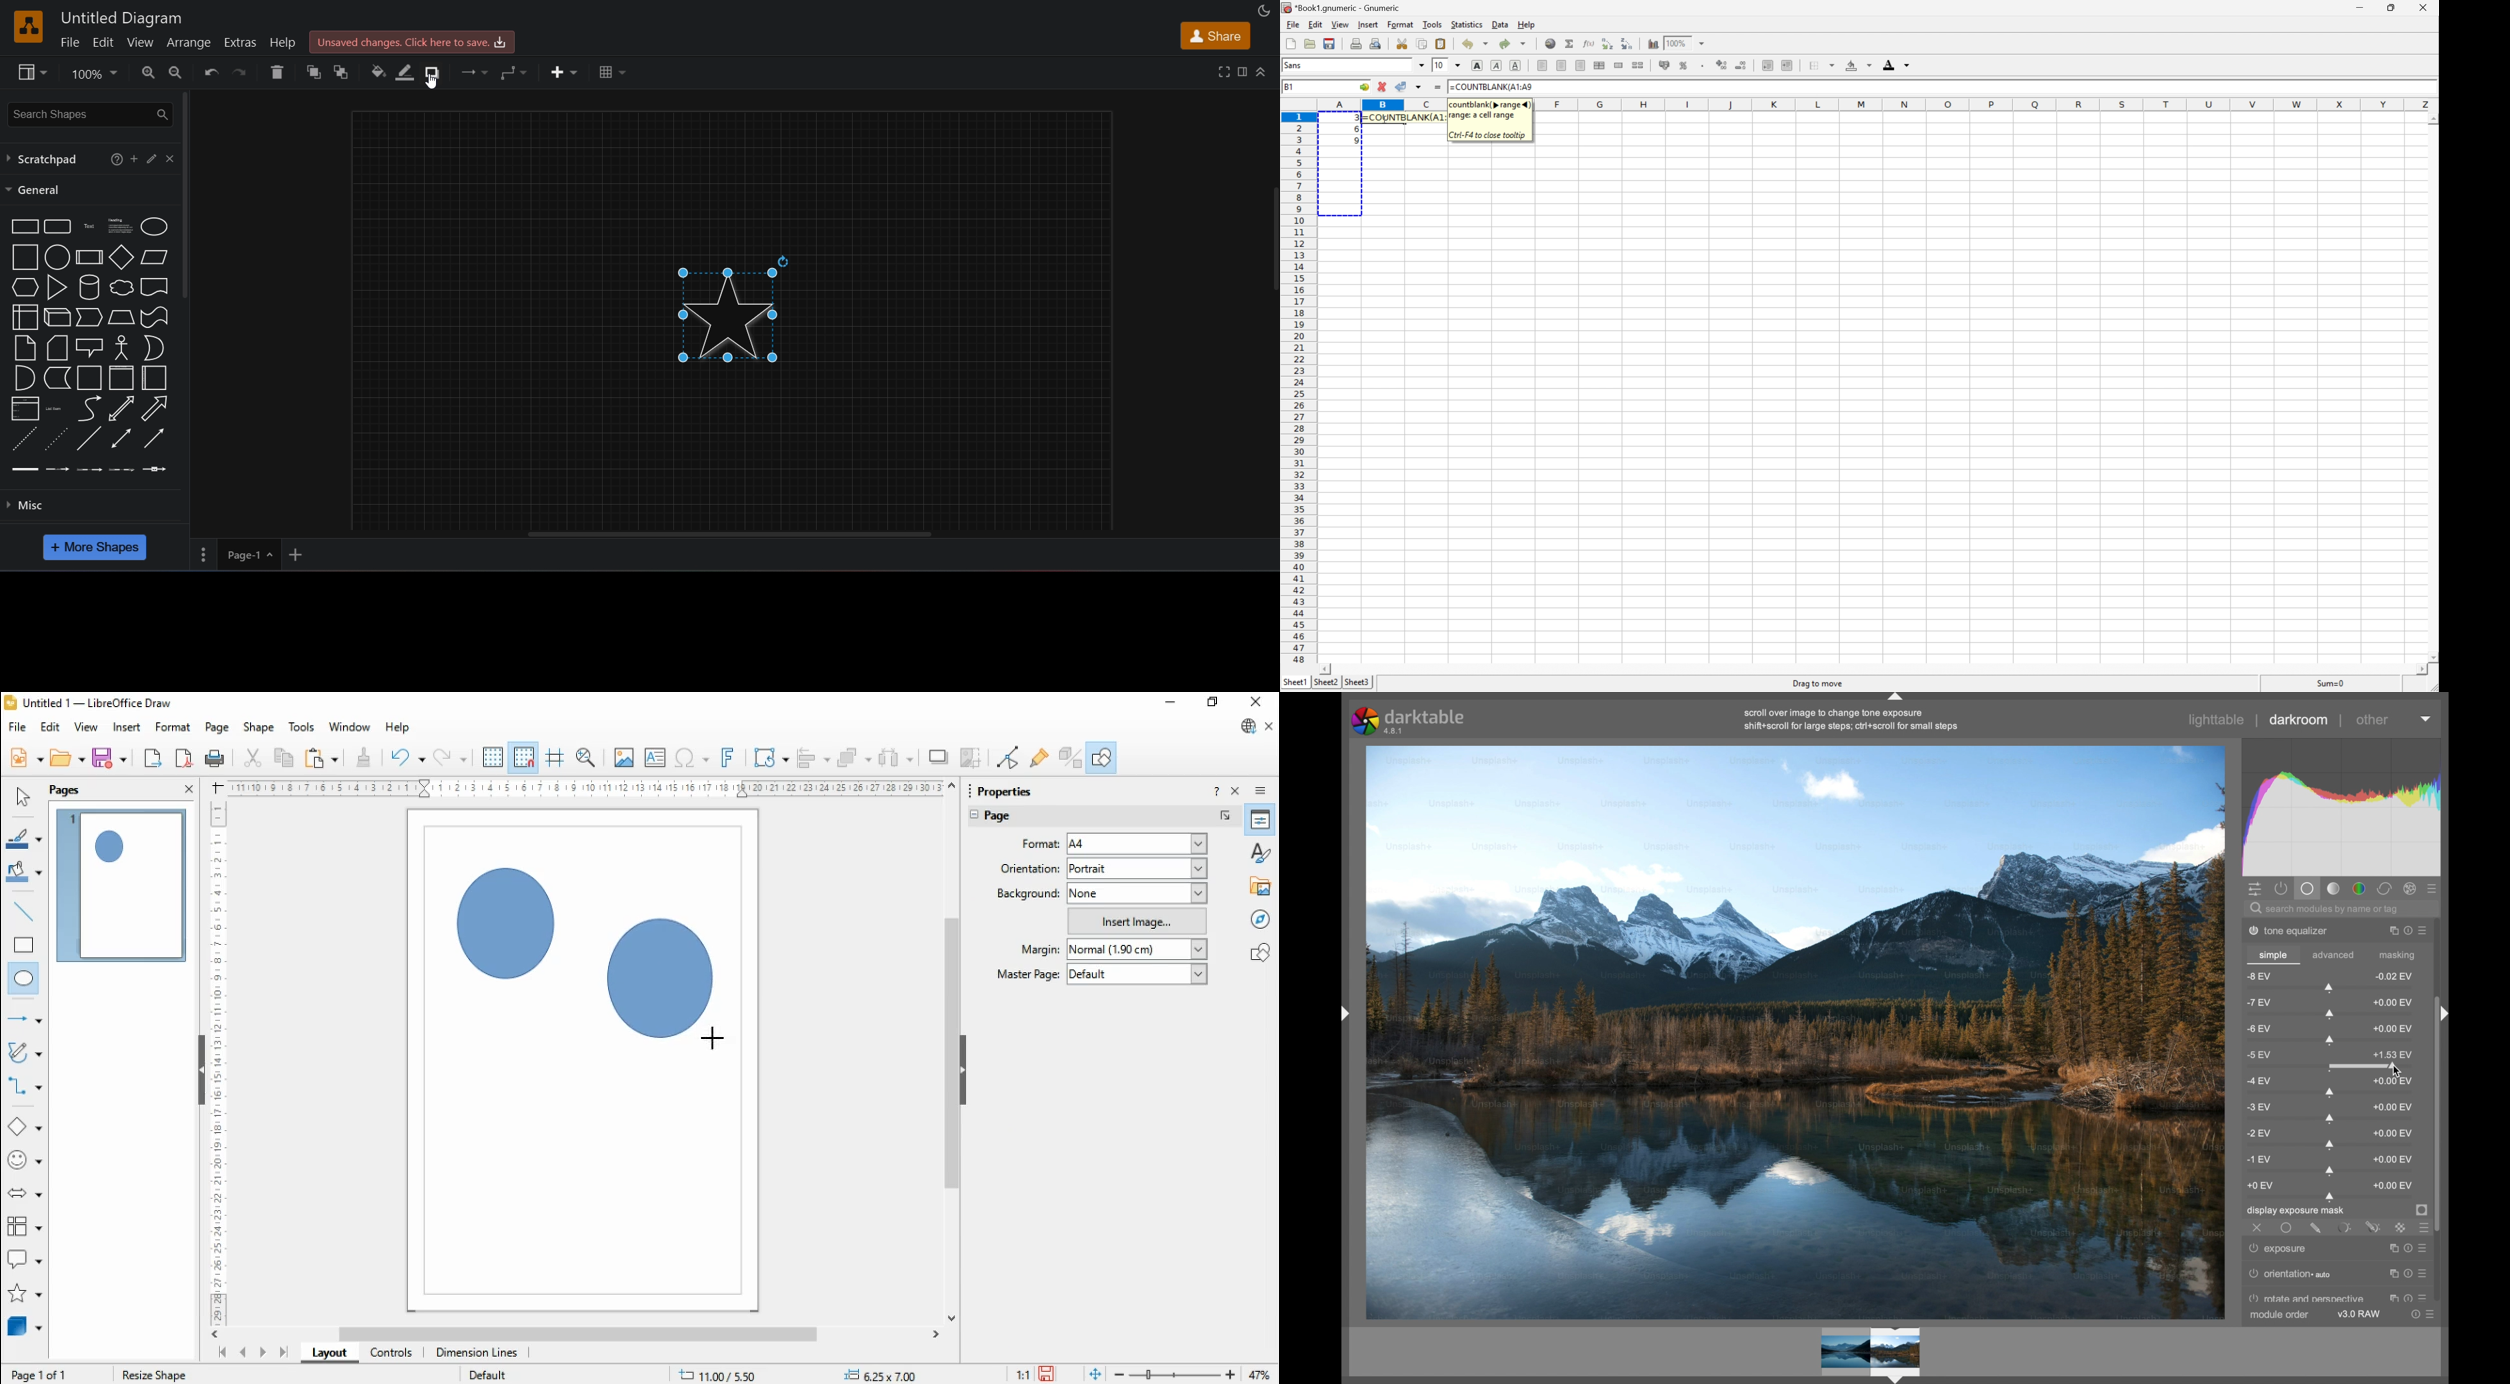 Image resolution: width=2520 pixels, height=1400 pixels. I want to click on Underline, so click(1516, 65).